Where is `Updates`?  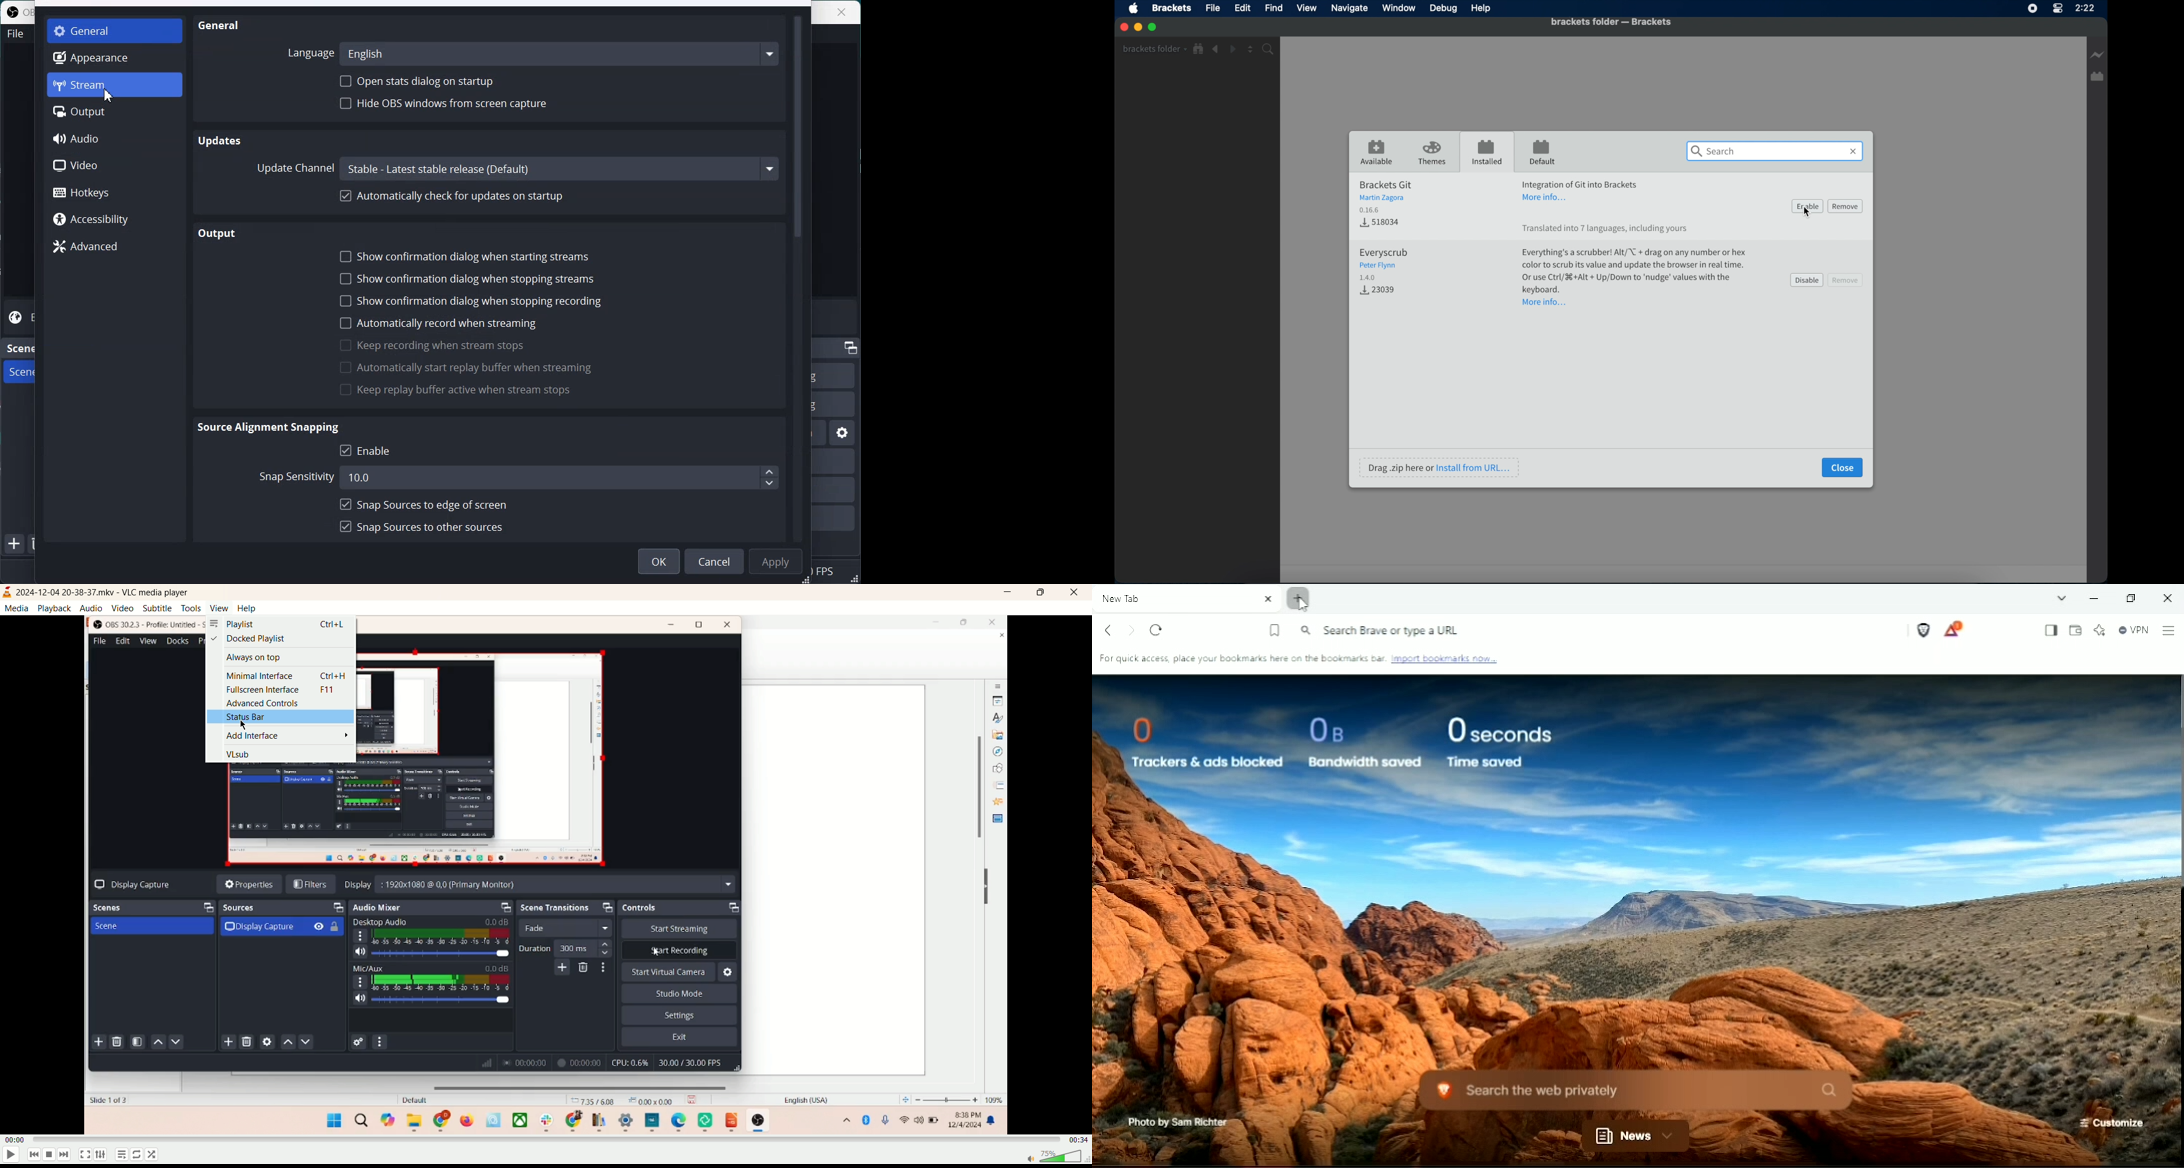
Updates is located at coordinates (219, 140).